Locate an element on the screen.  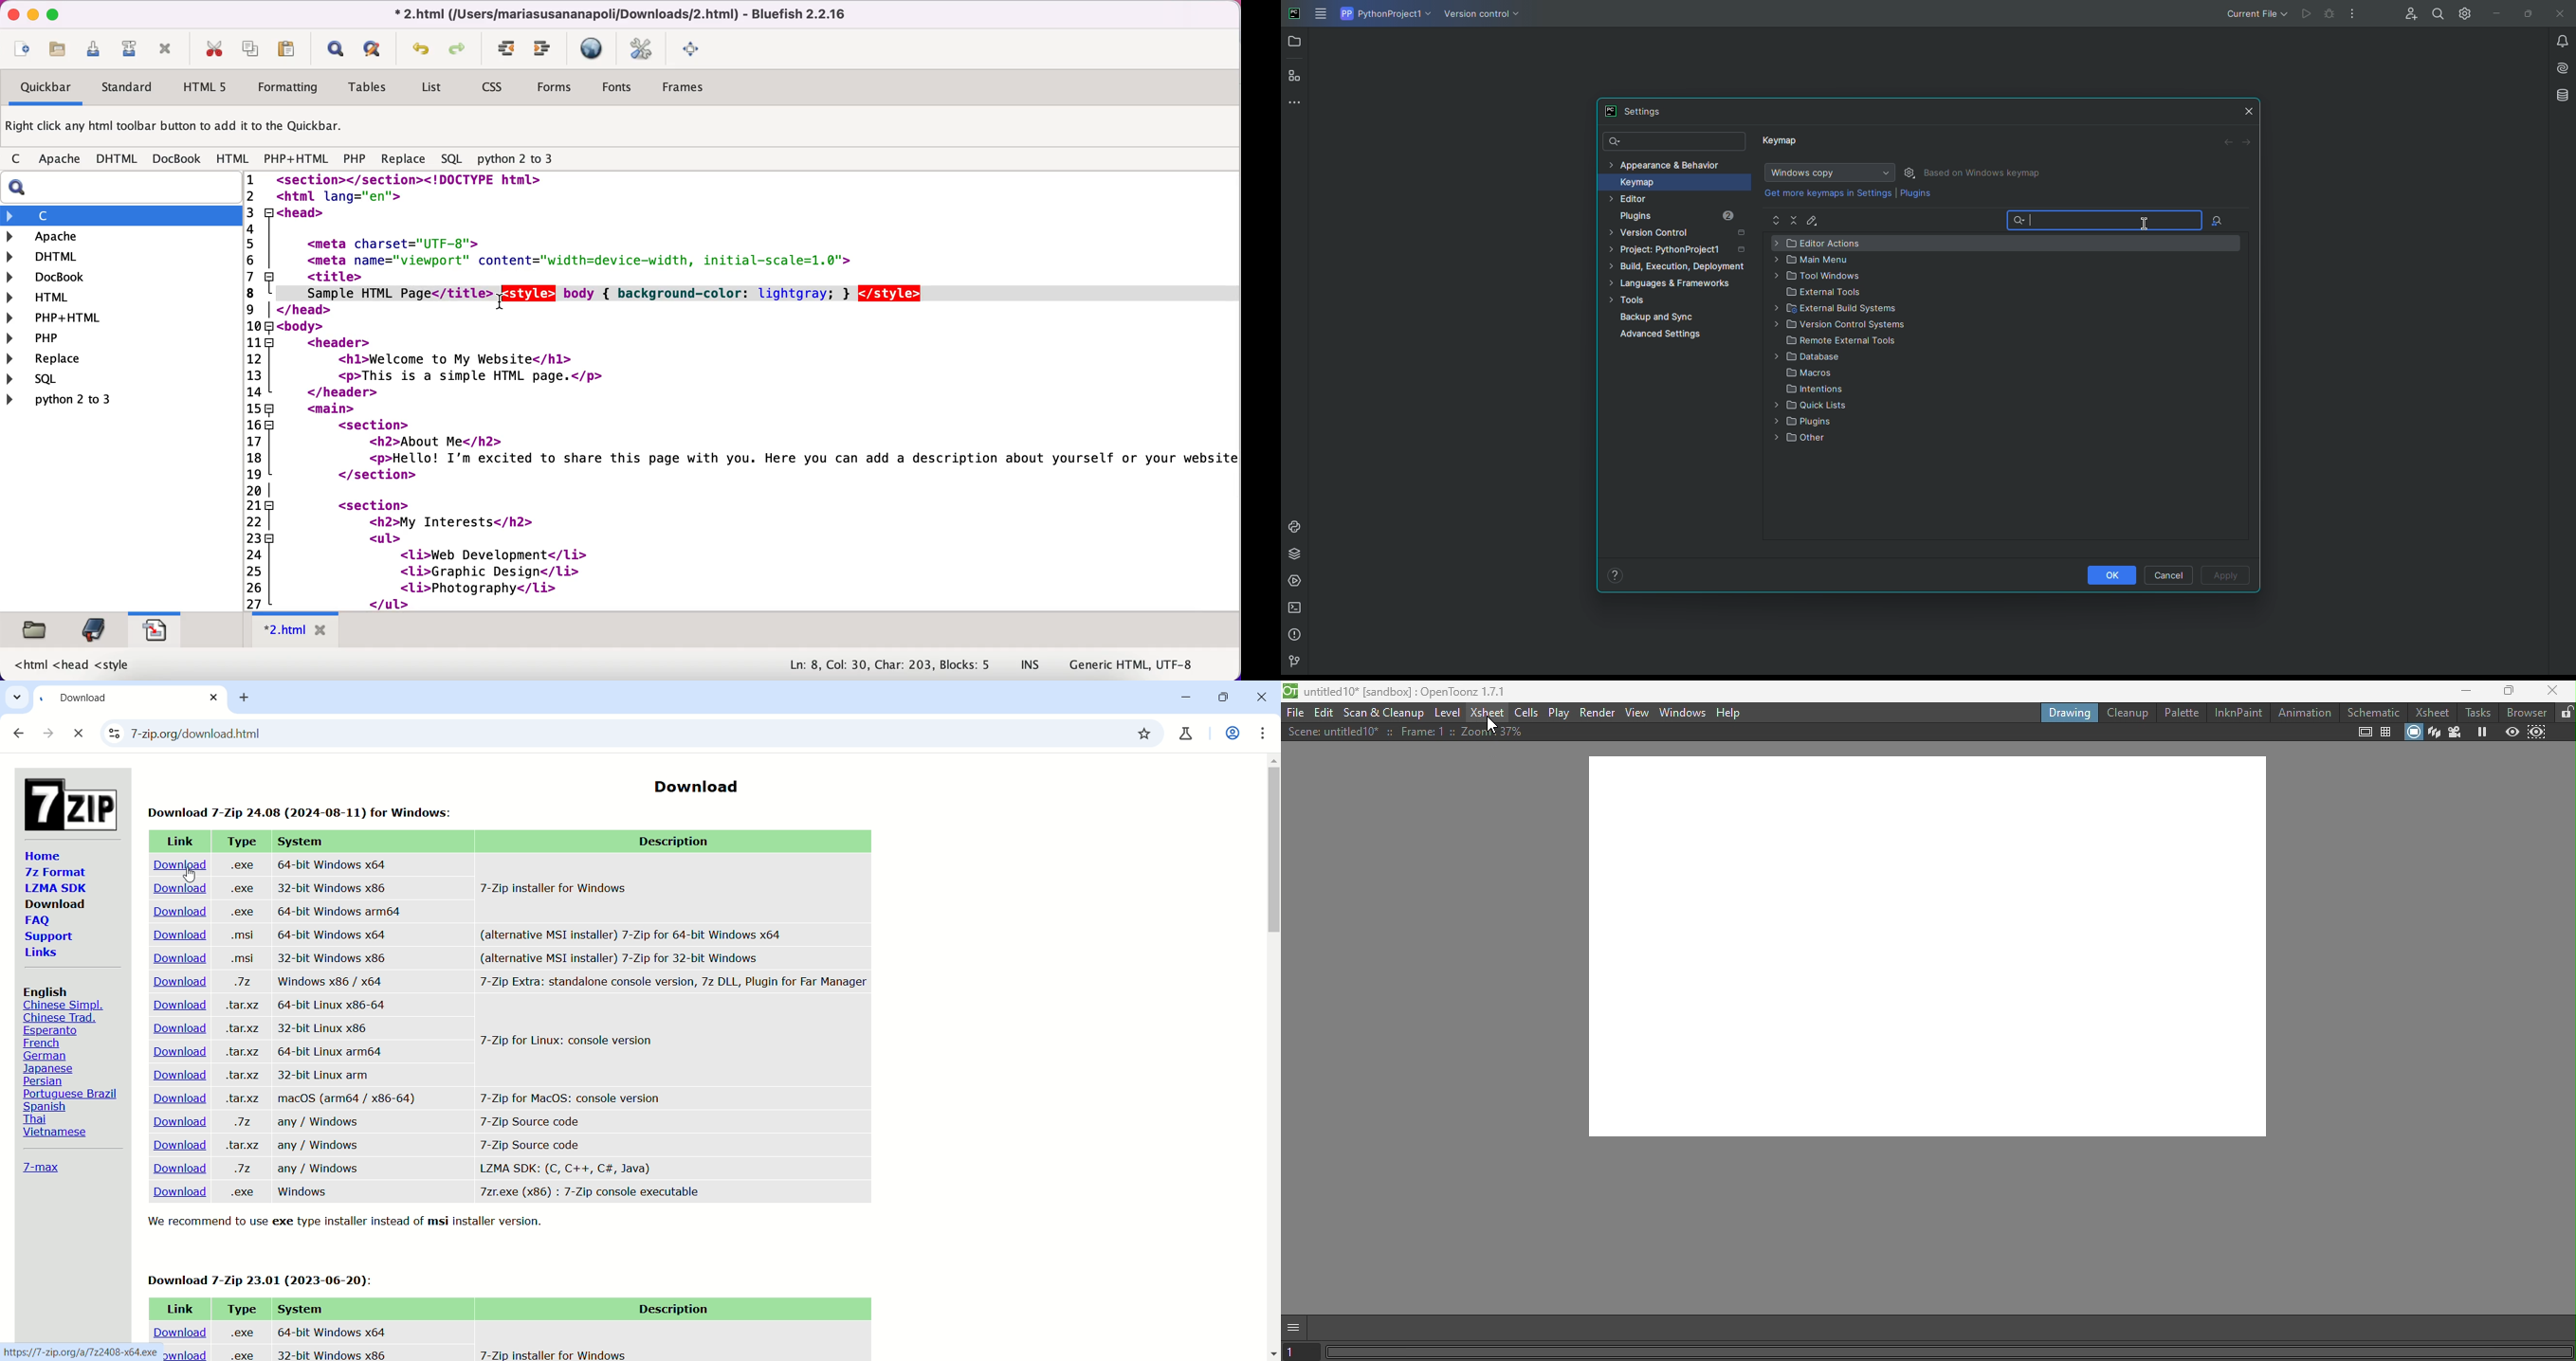
Database is located at coordinates (1810, 358).